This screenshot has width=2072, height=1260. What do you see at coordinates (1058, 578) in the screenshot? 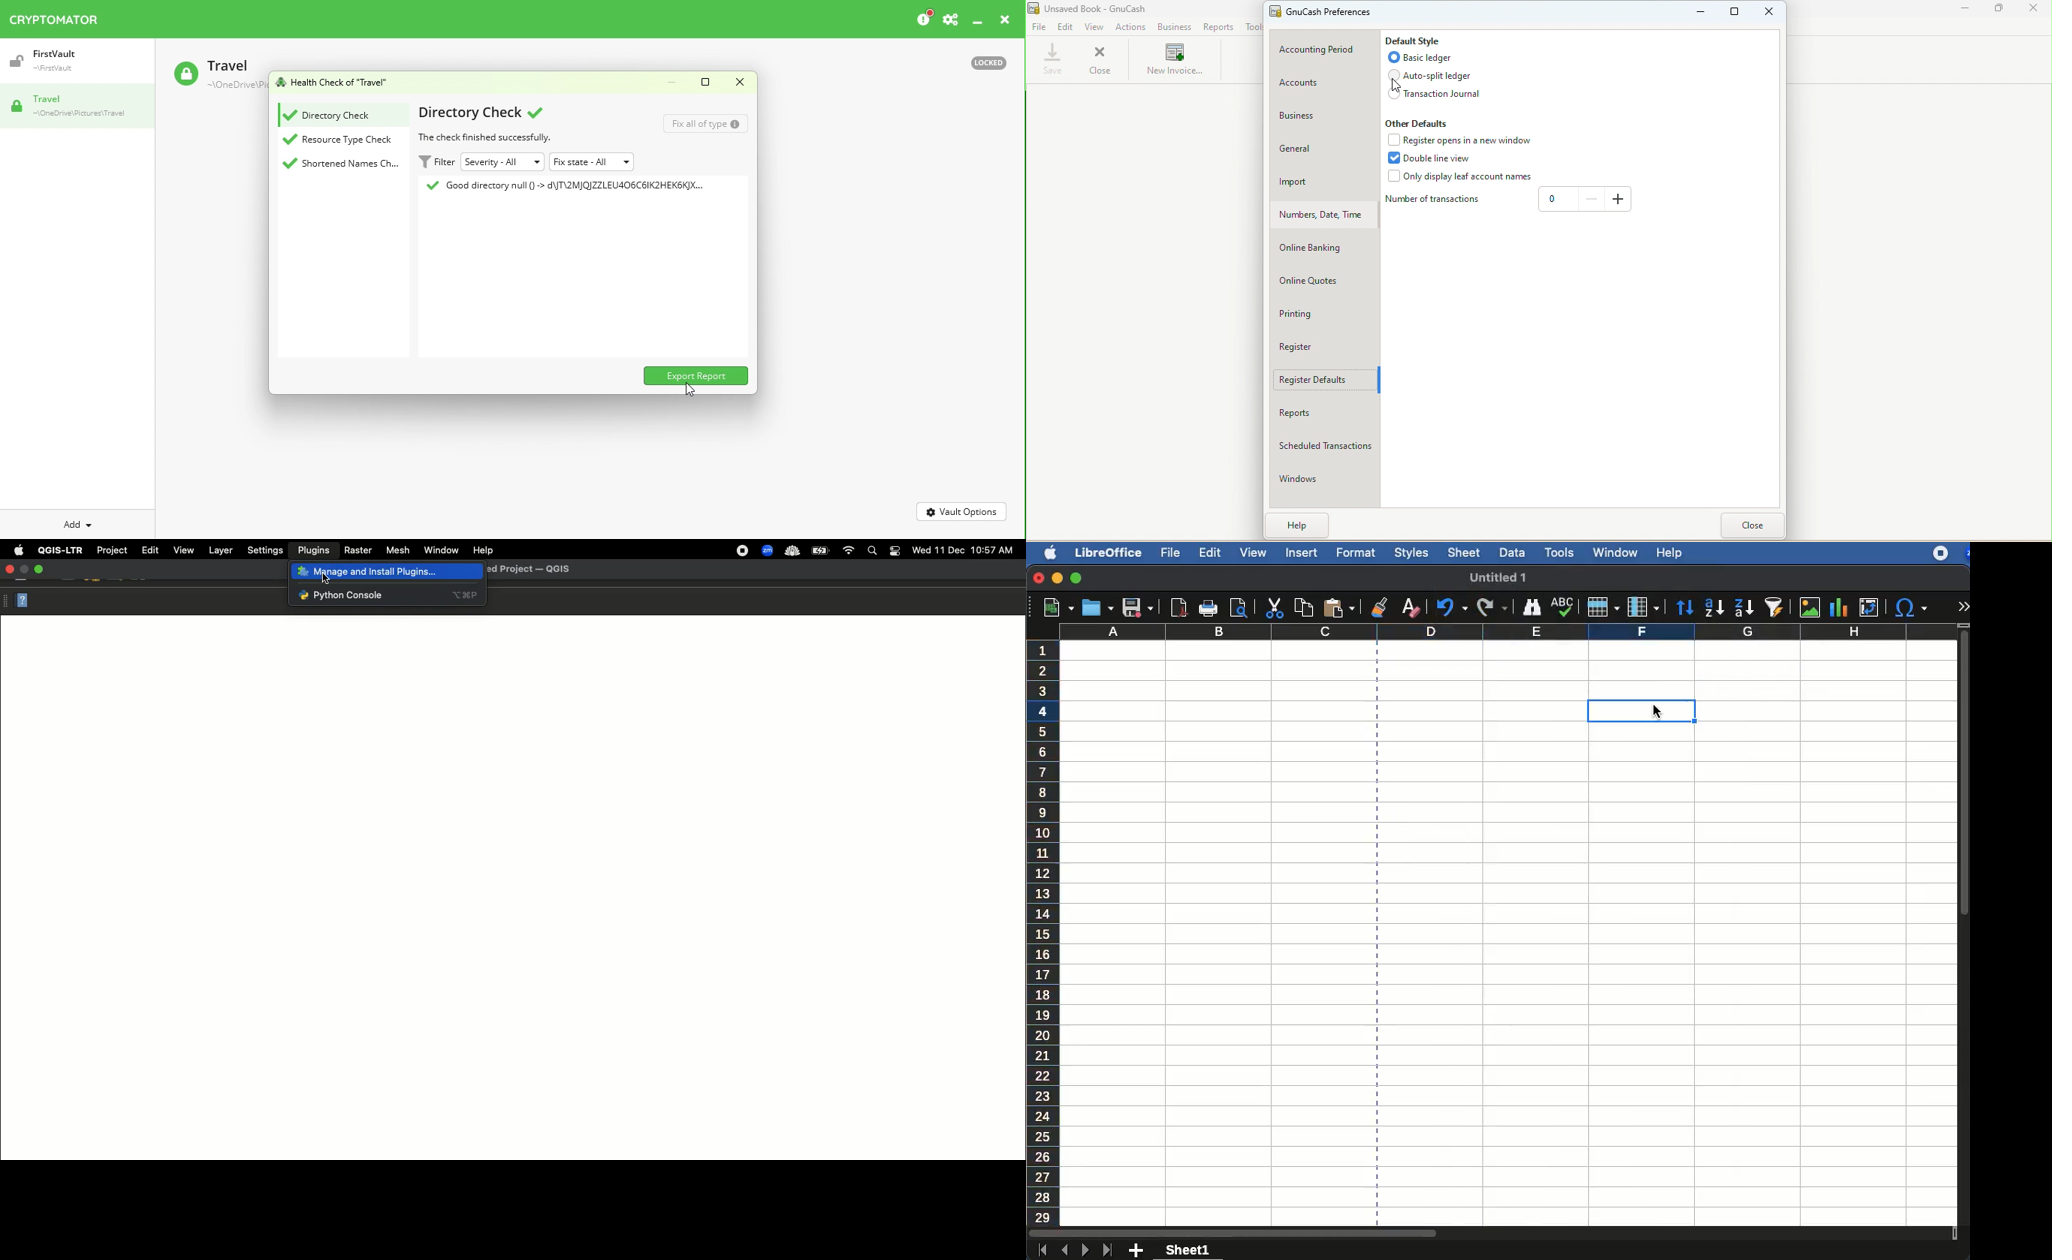
I see `minimize` at bounding box center [1058, 578].